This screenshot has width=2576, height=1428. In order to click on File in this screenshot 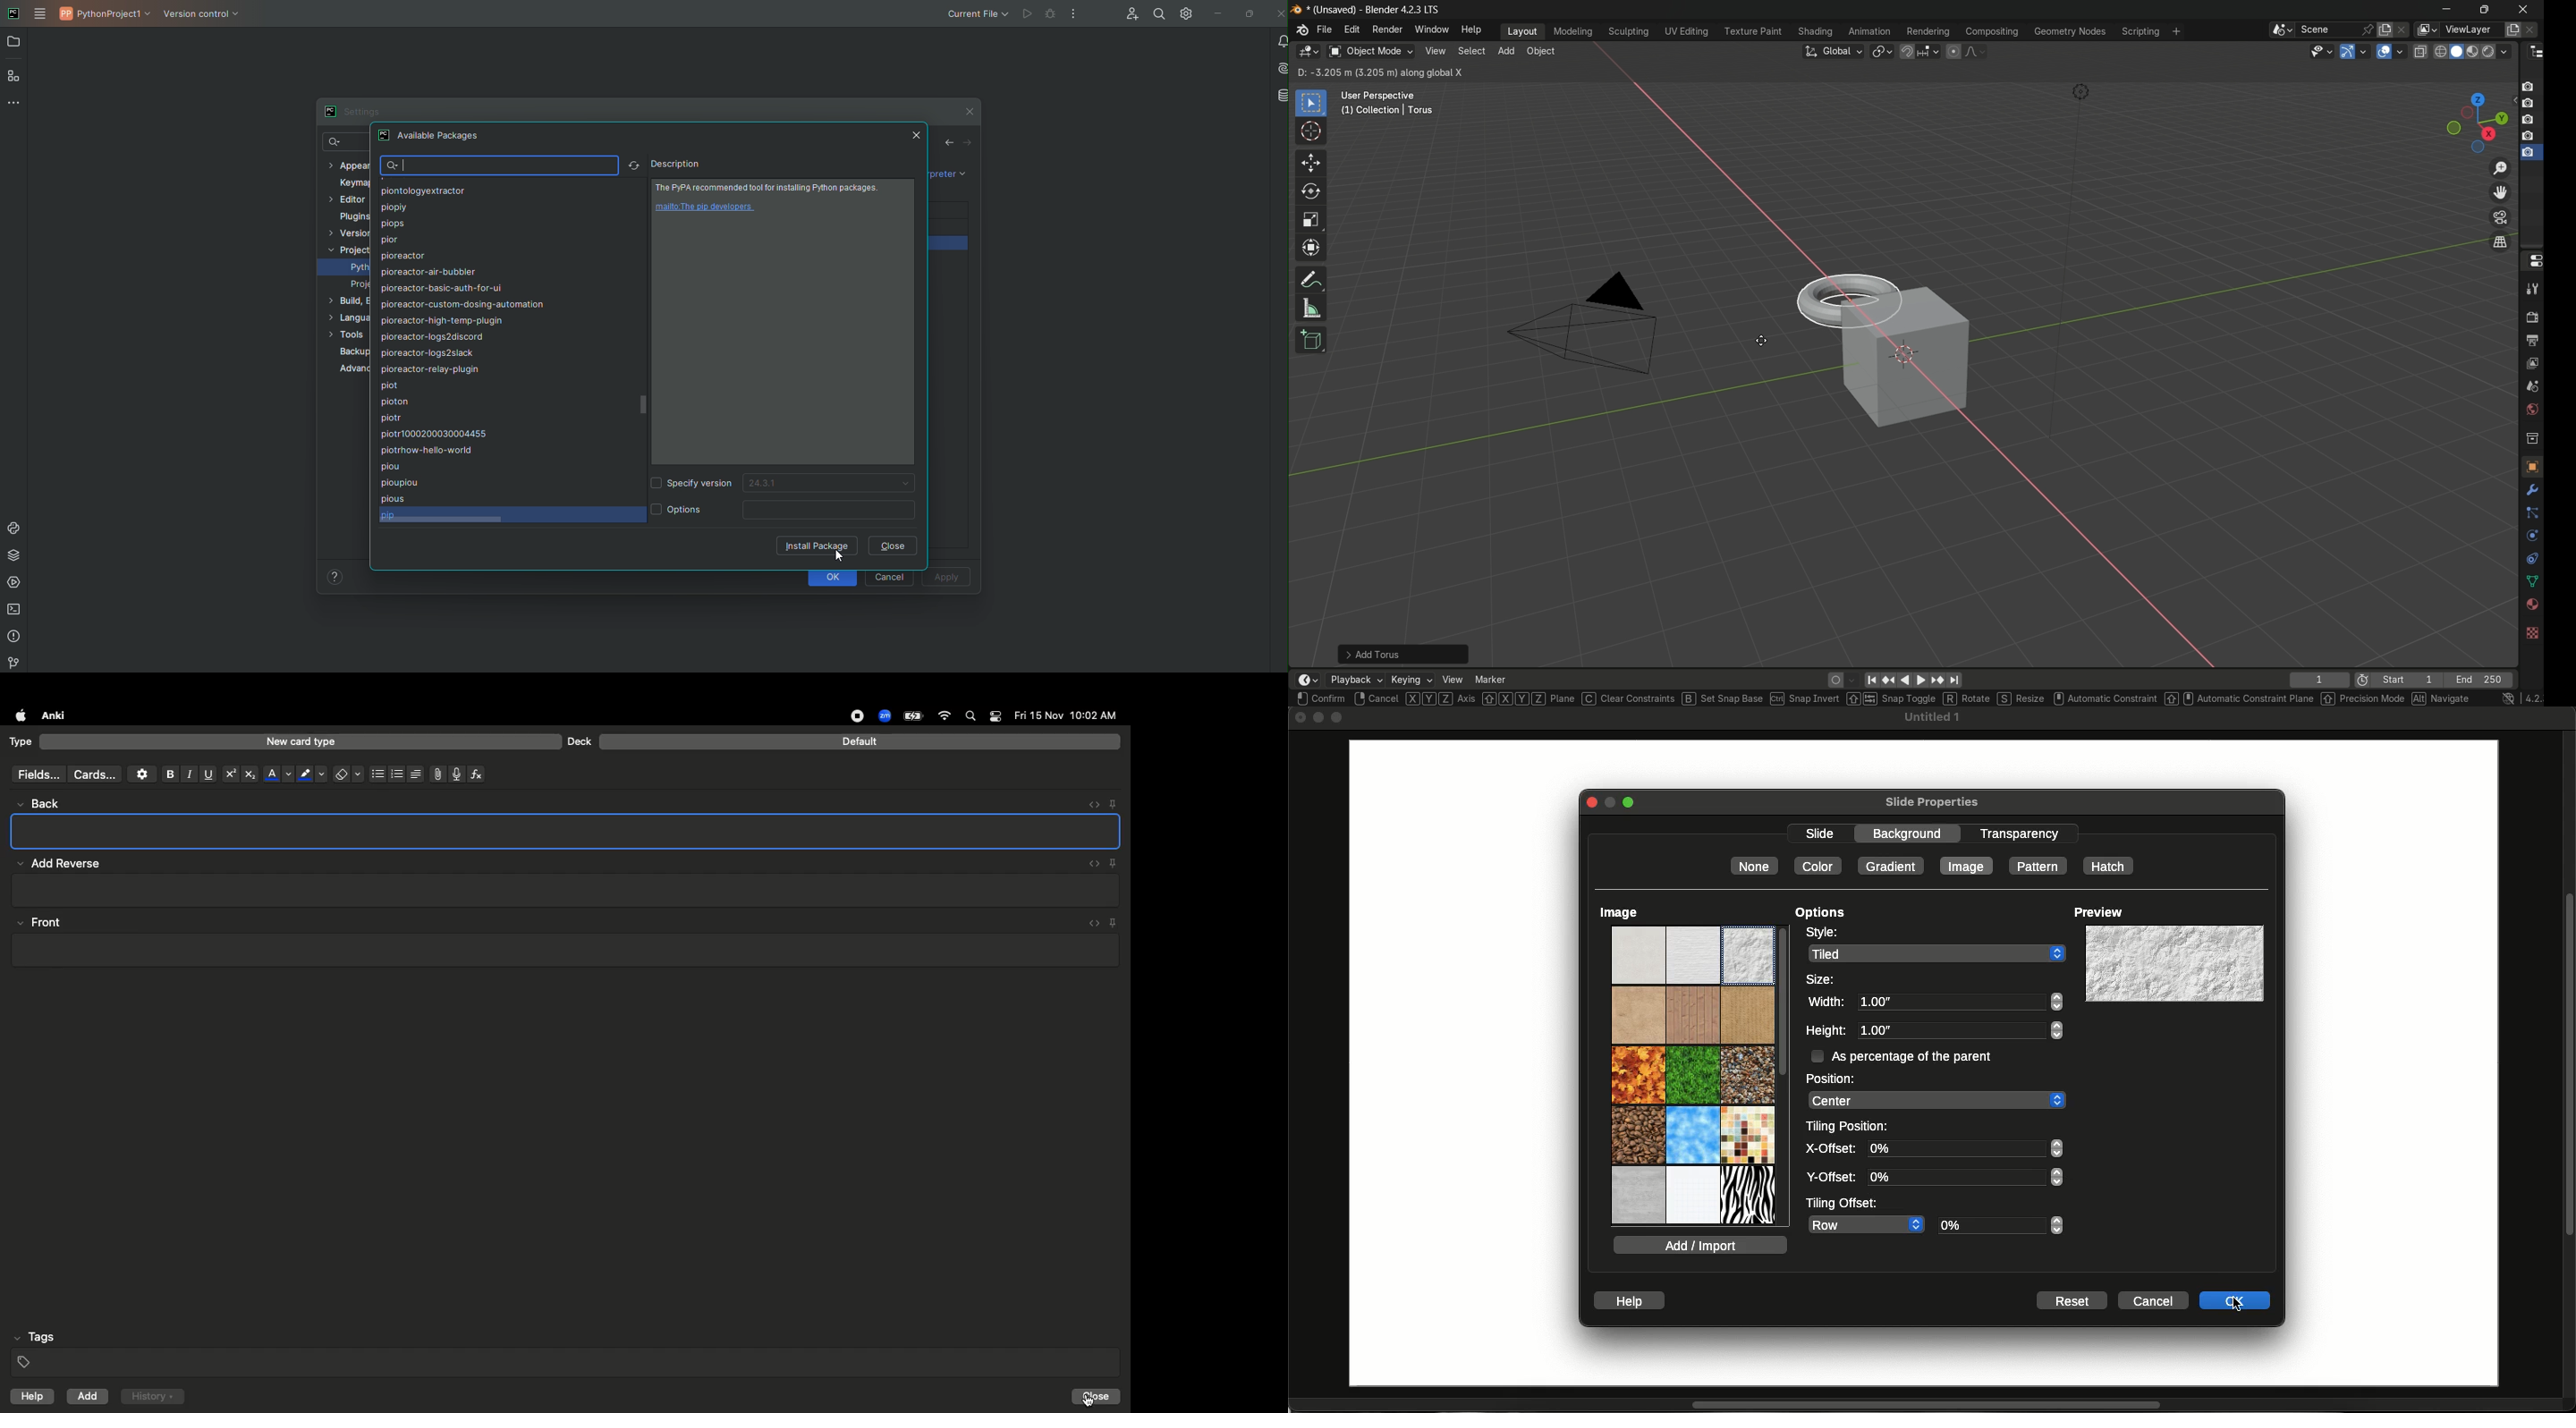, I will do `click(435, 774)`.